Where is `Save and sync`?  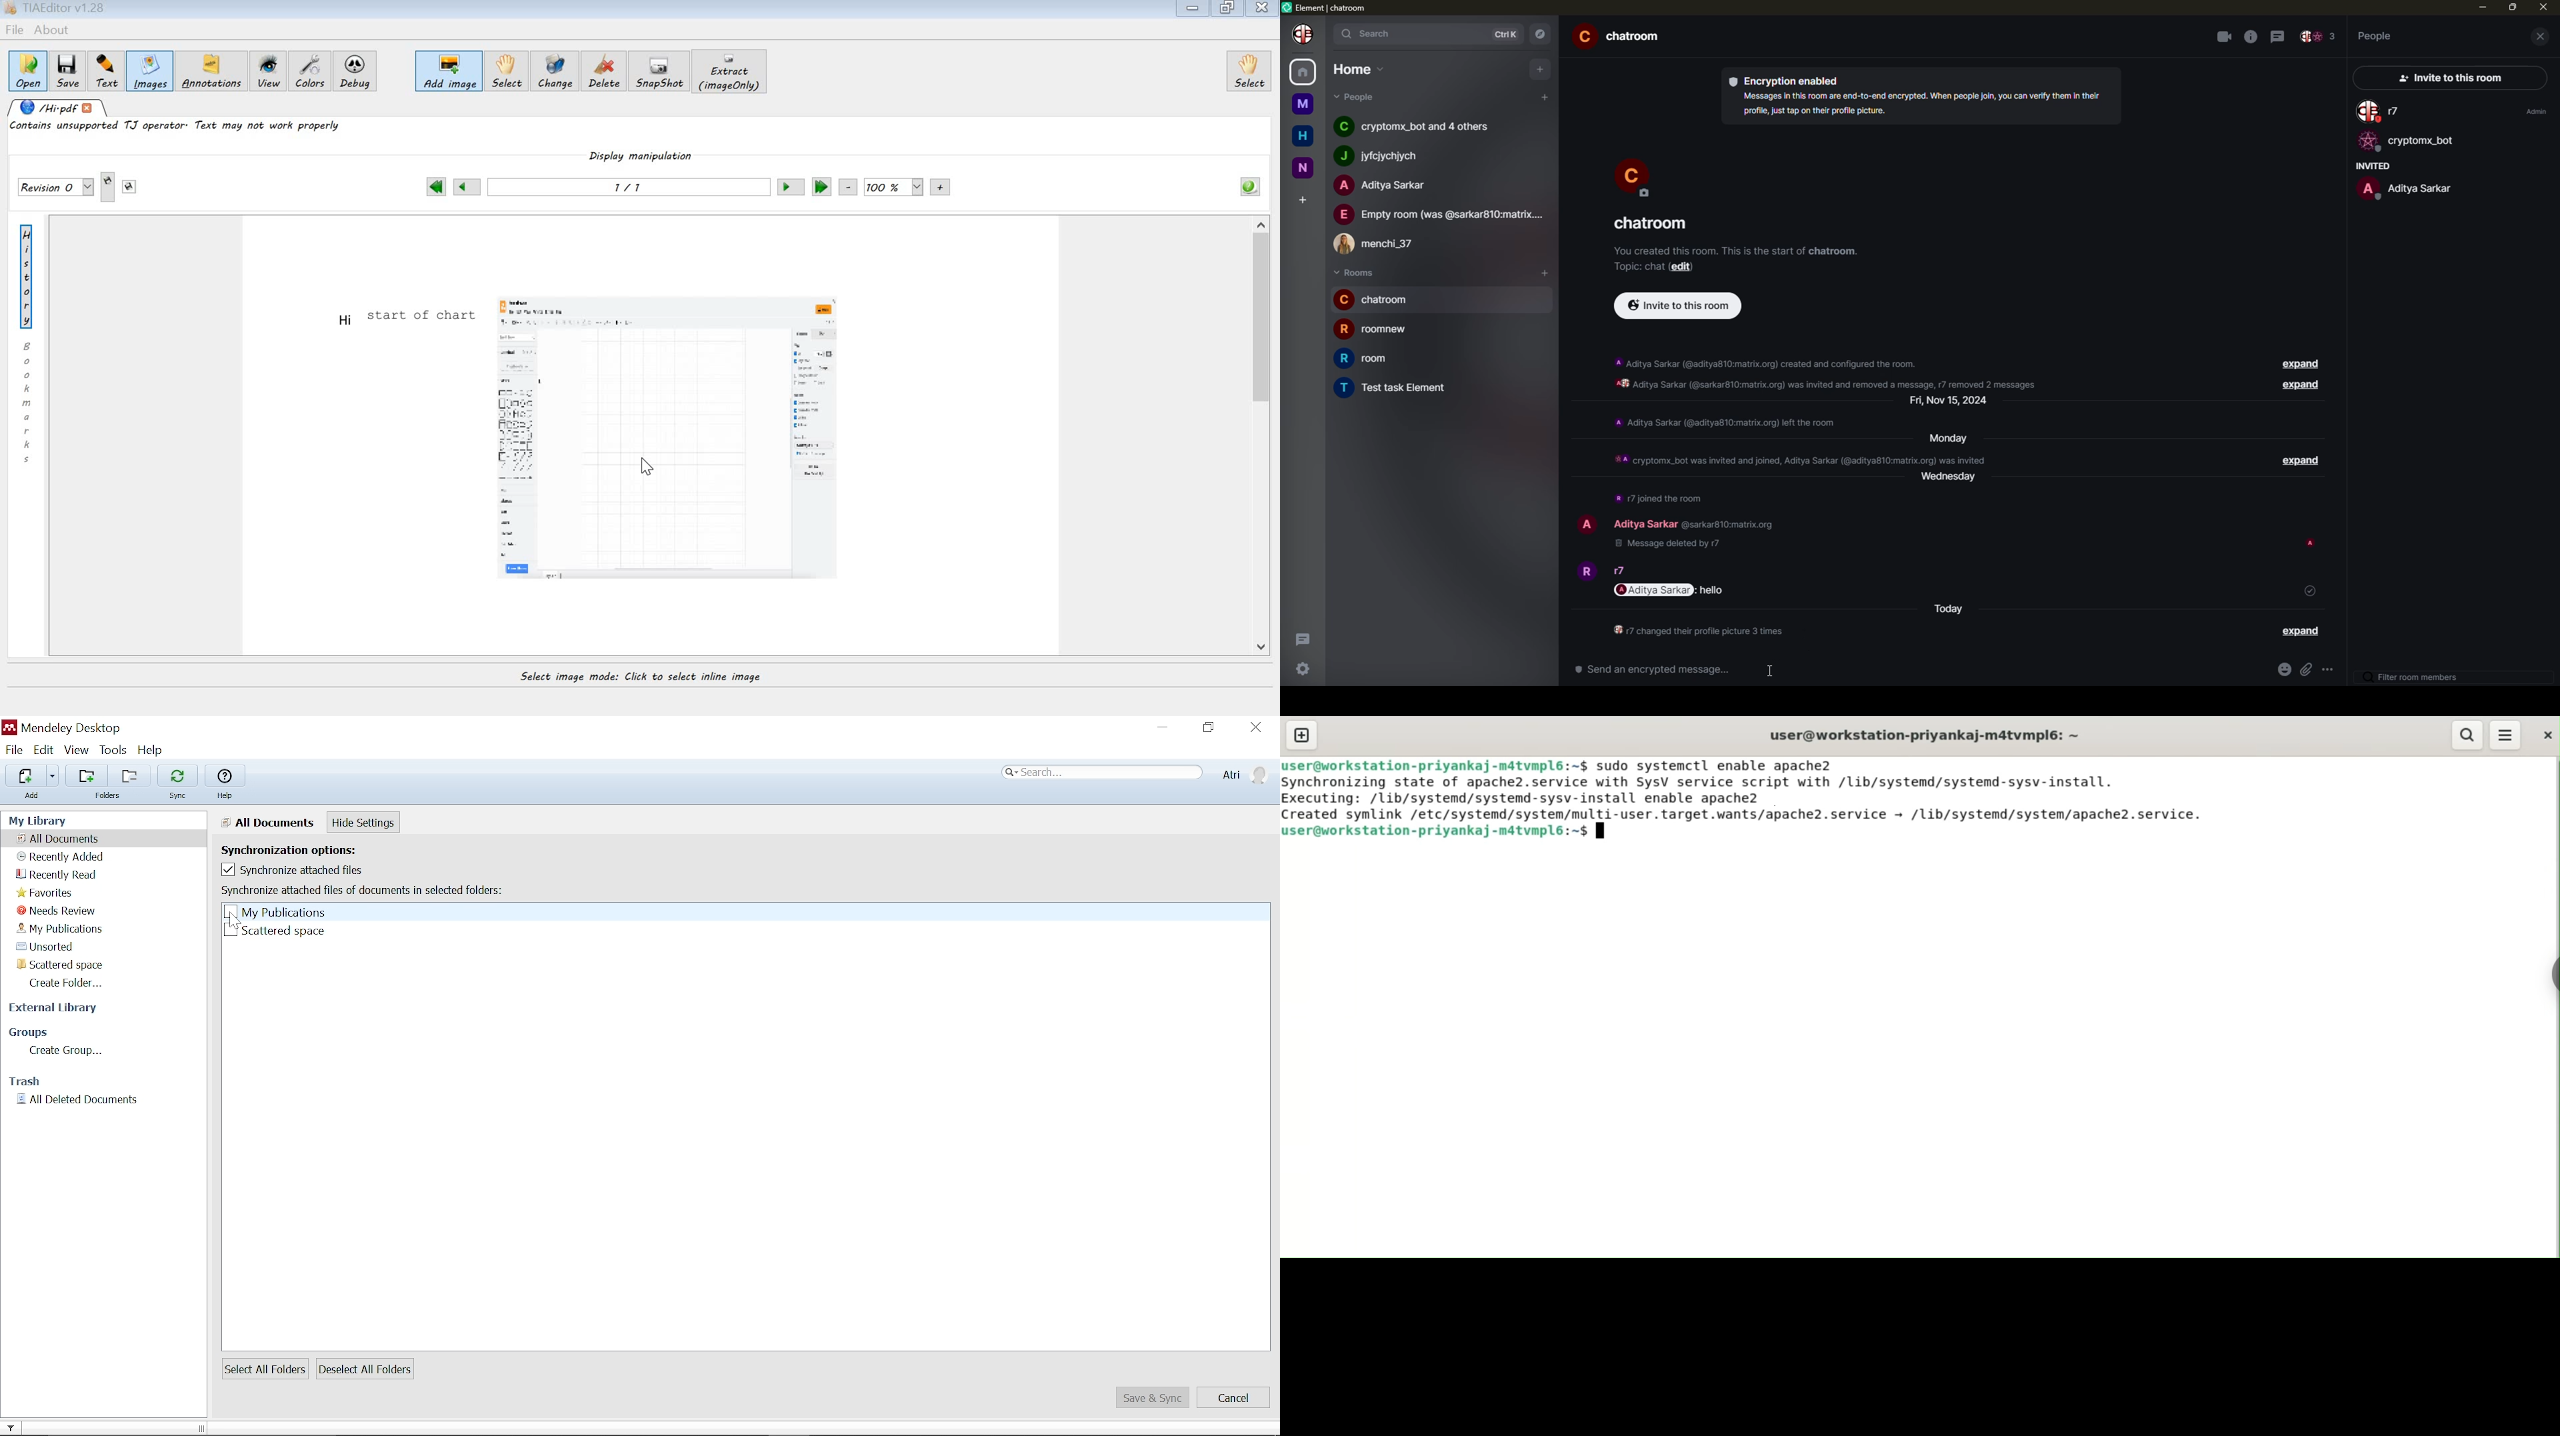 Save and sync is located at coordinates (1151, 1398).